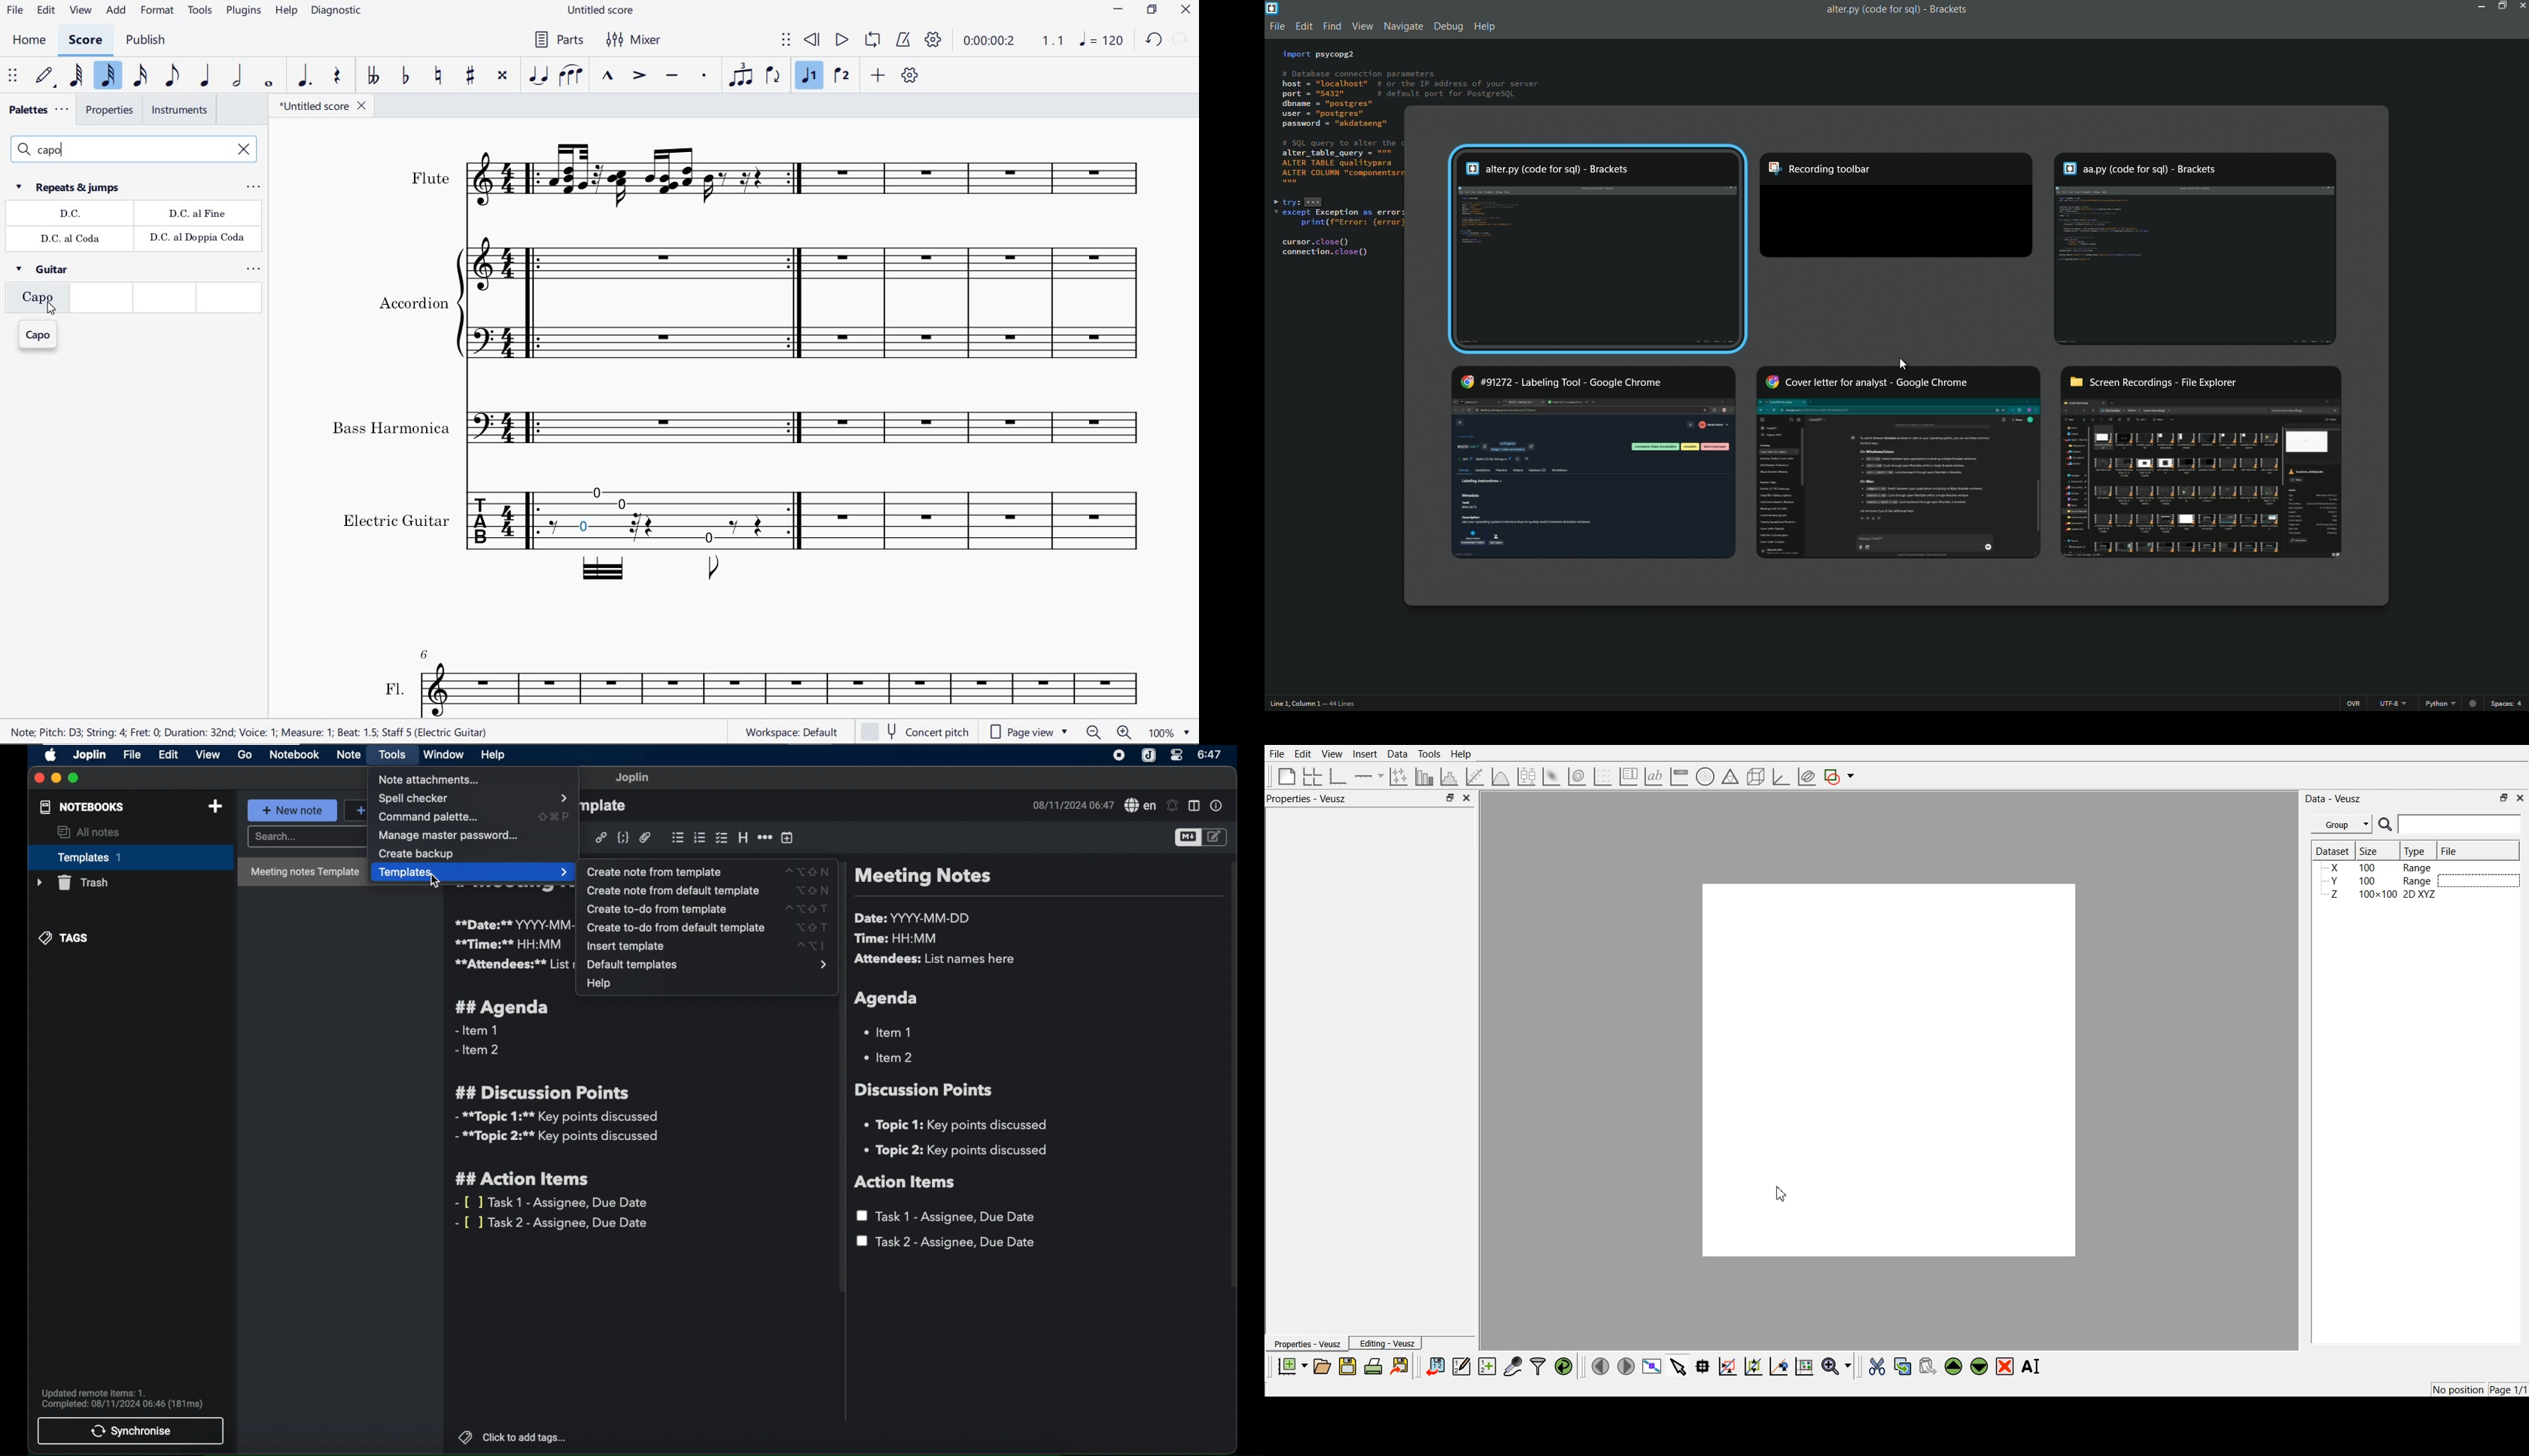 The height and width of the screenshot is (1456, 2548). I want to click on file, so click(132, 754).